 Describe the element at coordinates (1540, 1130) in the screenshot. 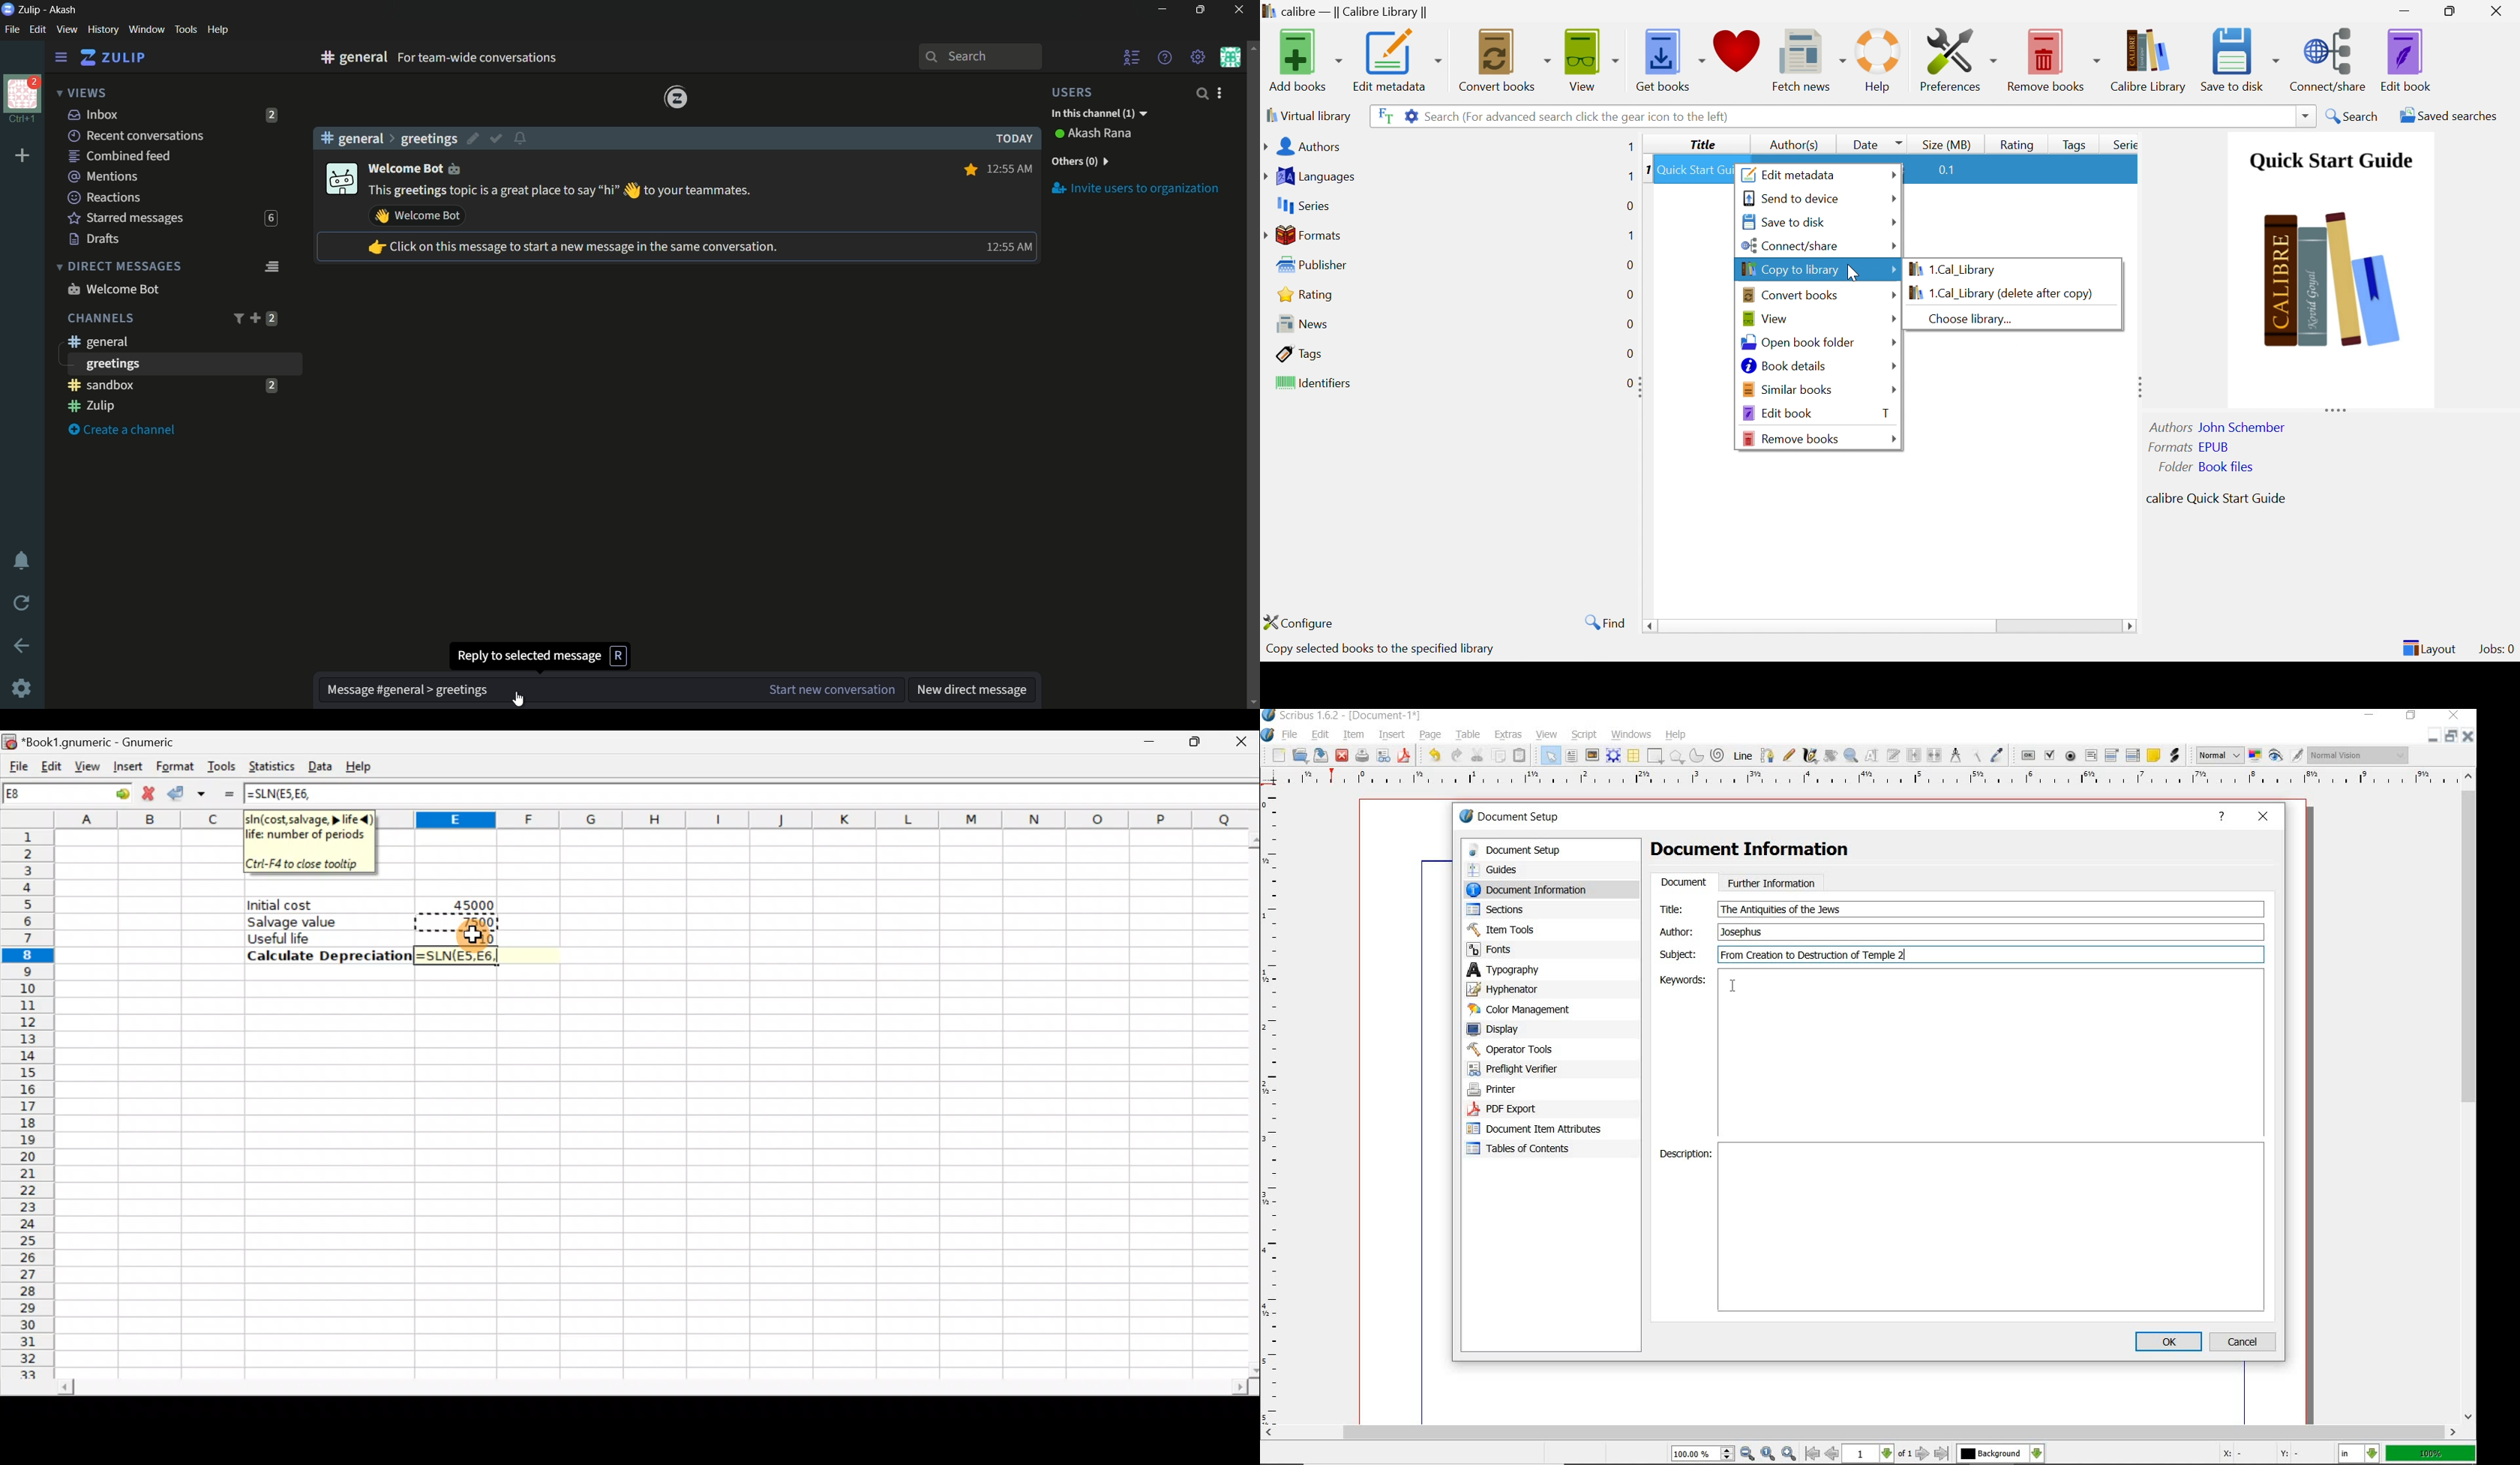

I see `document item attributes` at that location.